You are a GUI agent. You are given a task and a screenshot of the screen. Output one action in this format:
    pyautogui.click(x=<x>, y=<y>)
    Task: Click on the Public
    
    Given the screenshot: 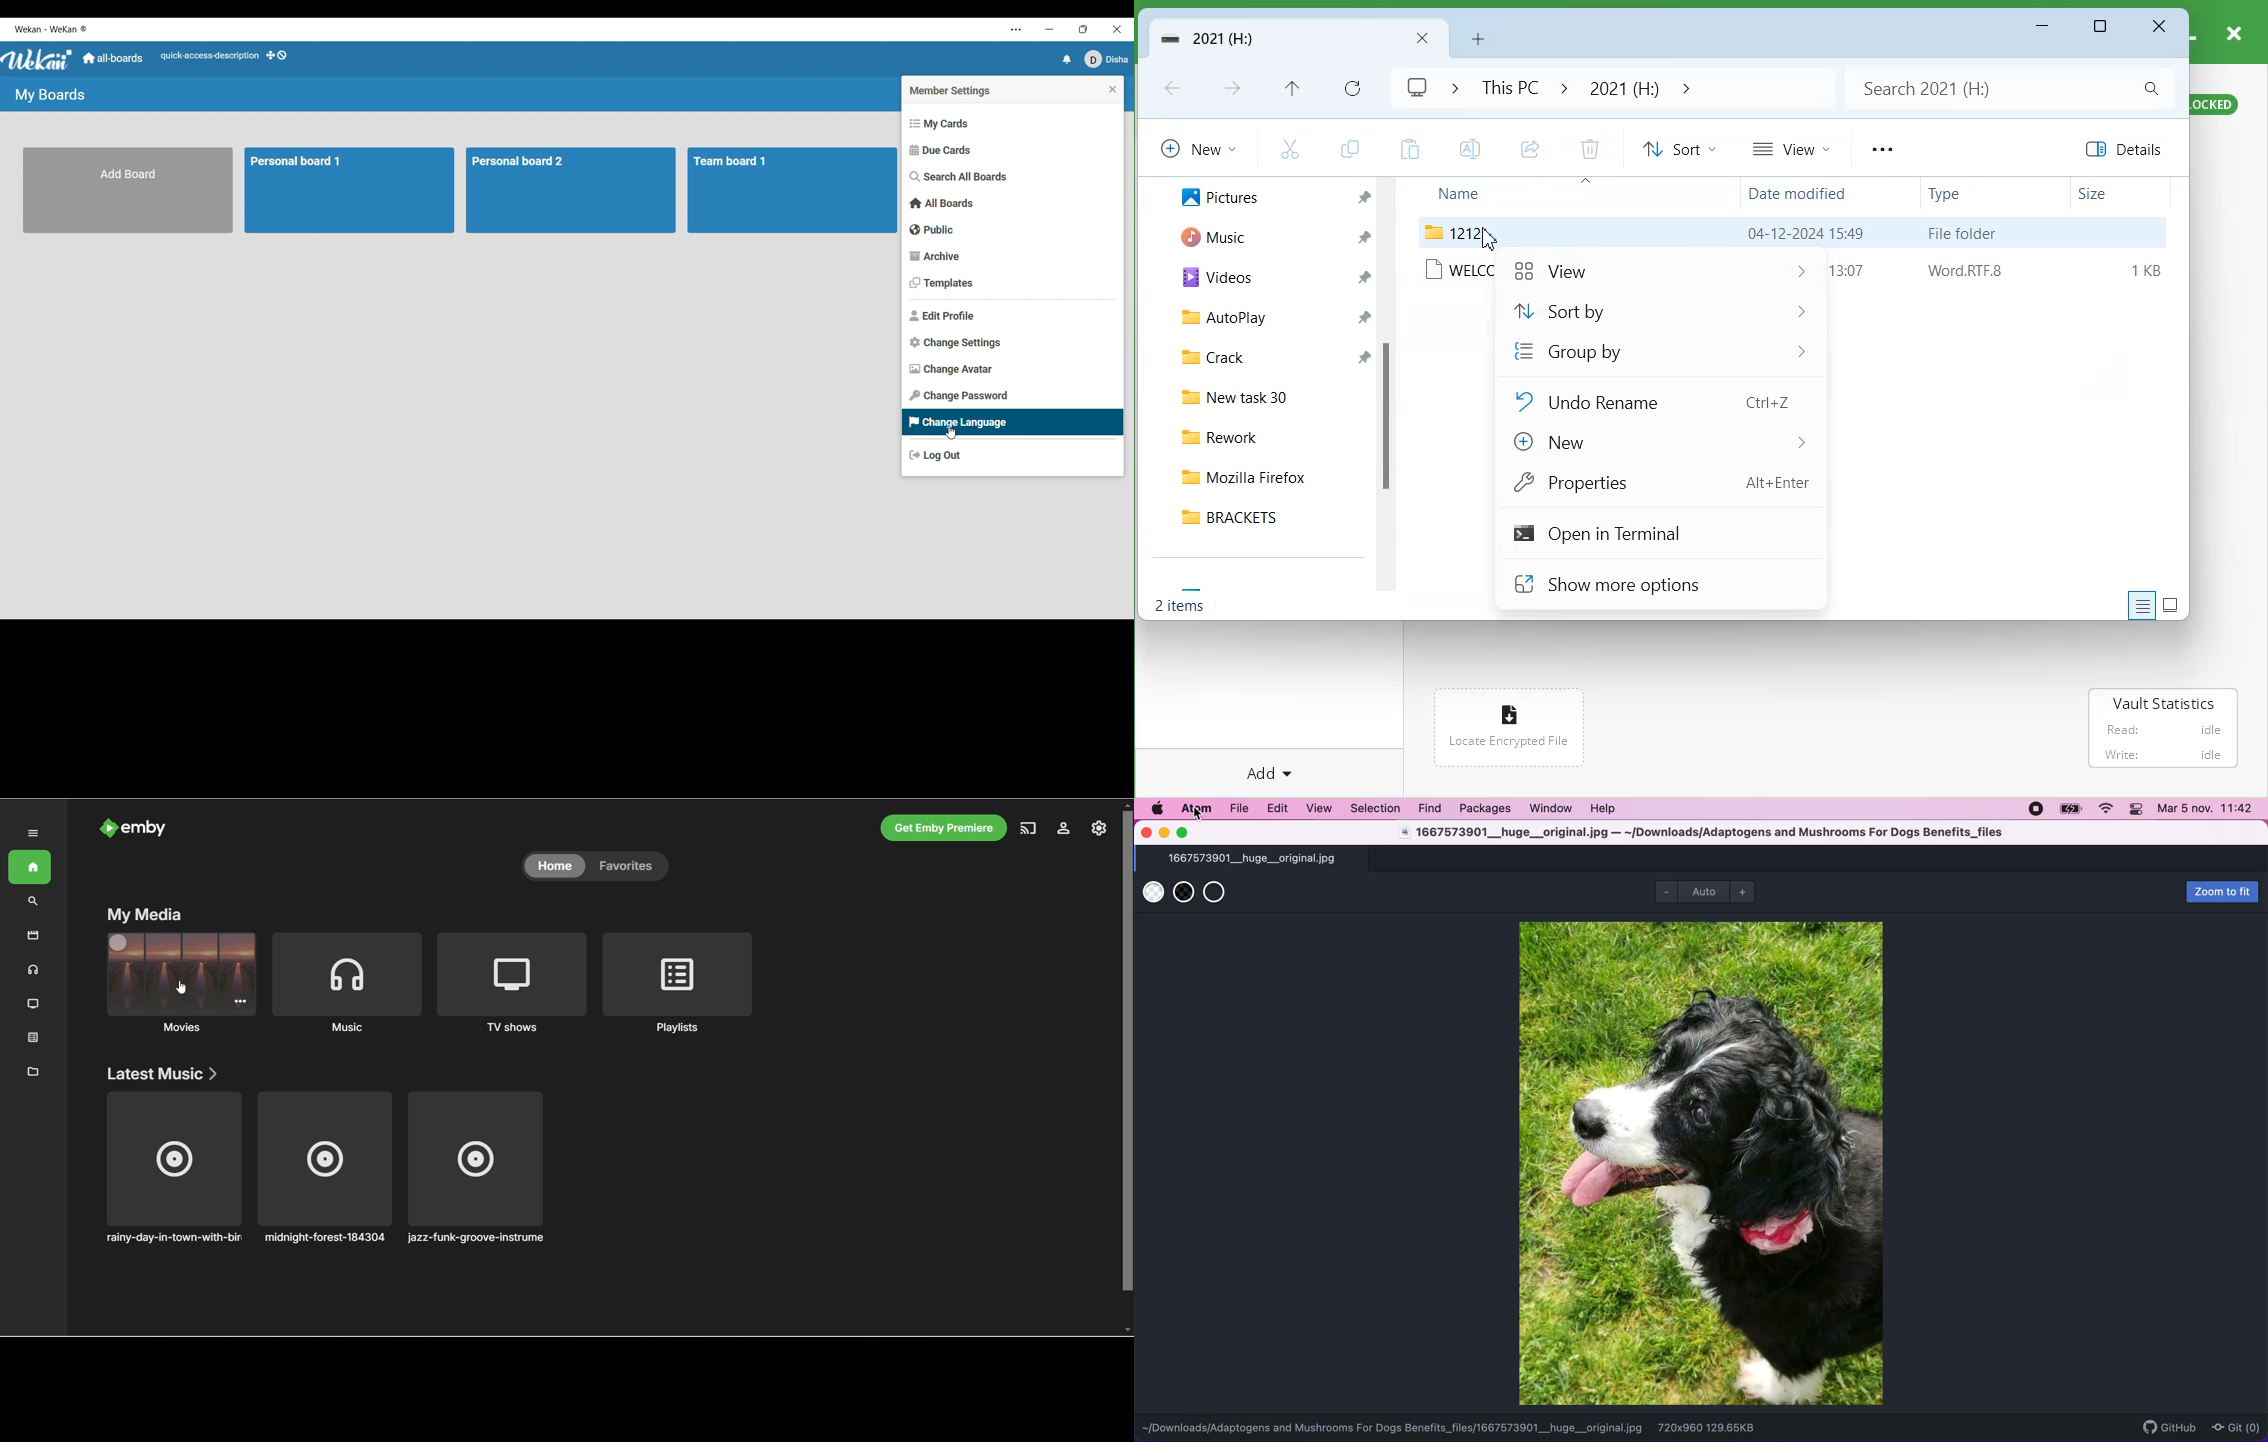 What is the action you would take?
    pyautogui.click(x=1012, y=230)
    